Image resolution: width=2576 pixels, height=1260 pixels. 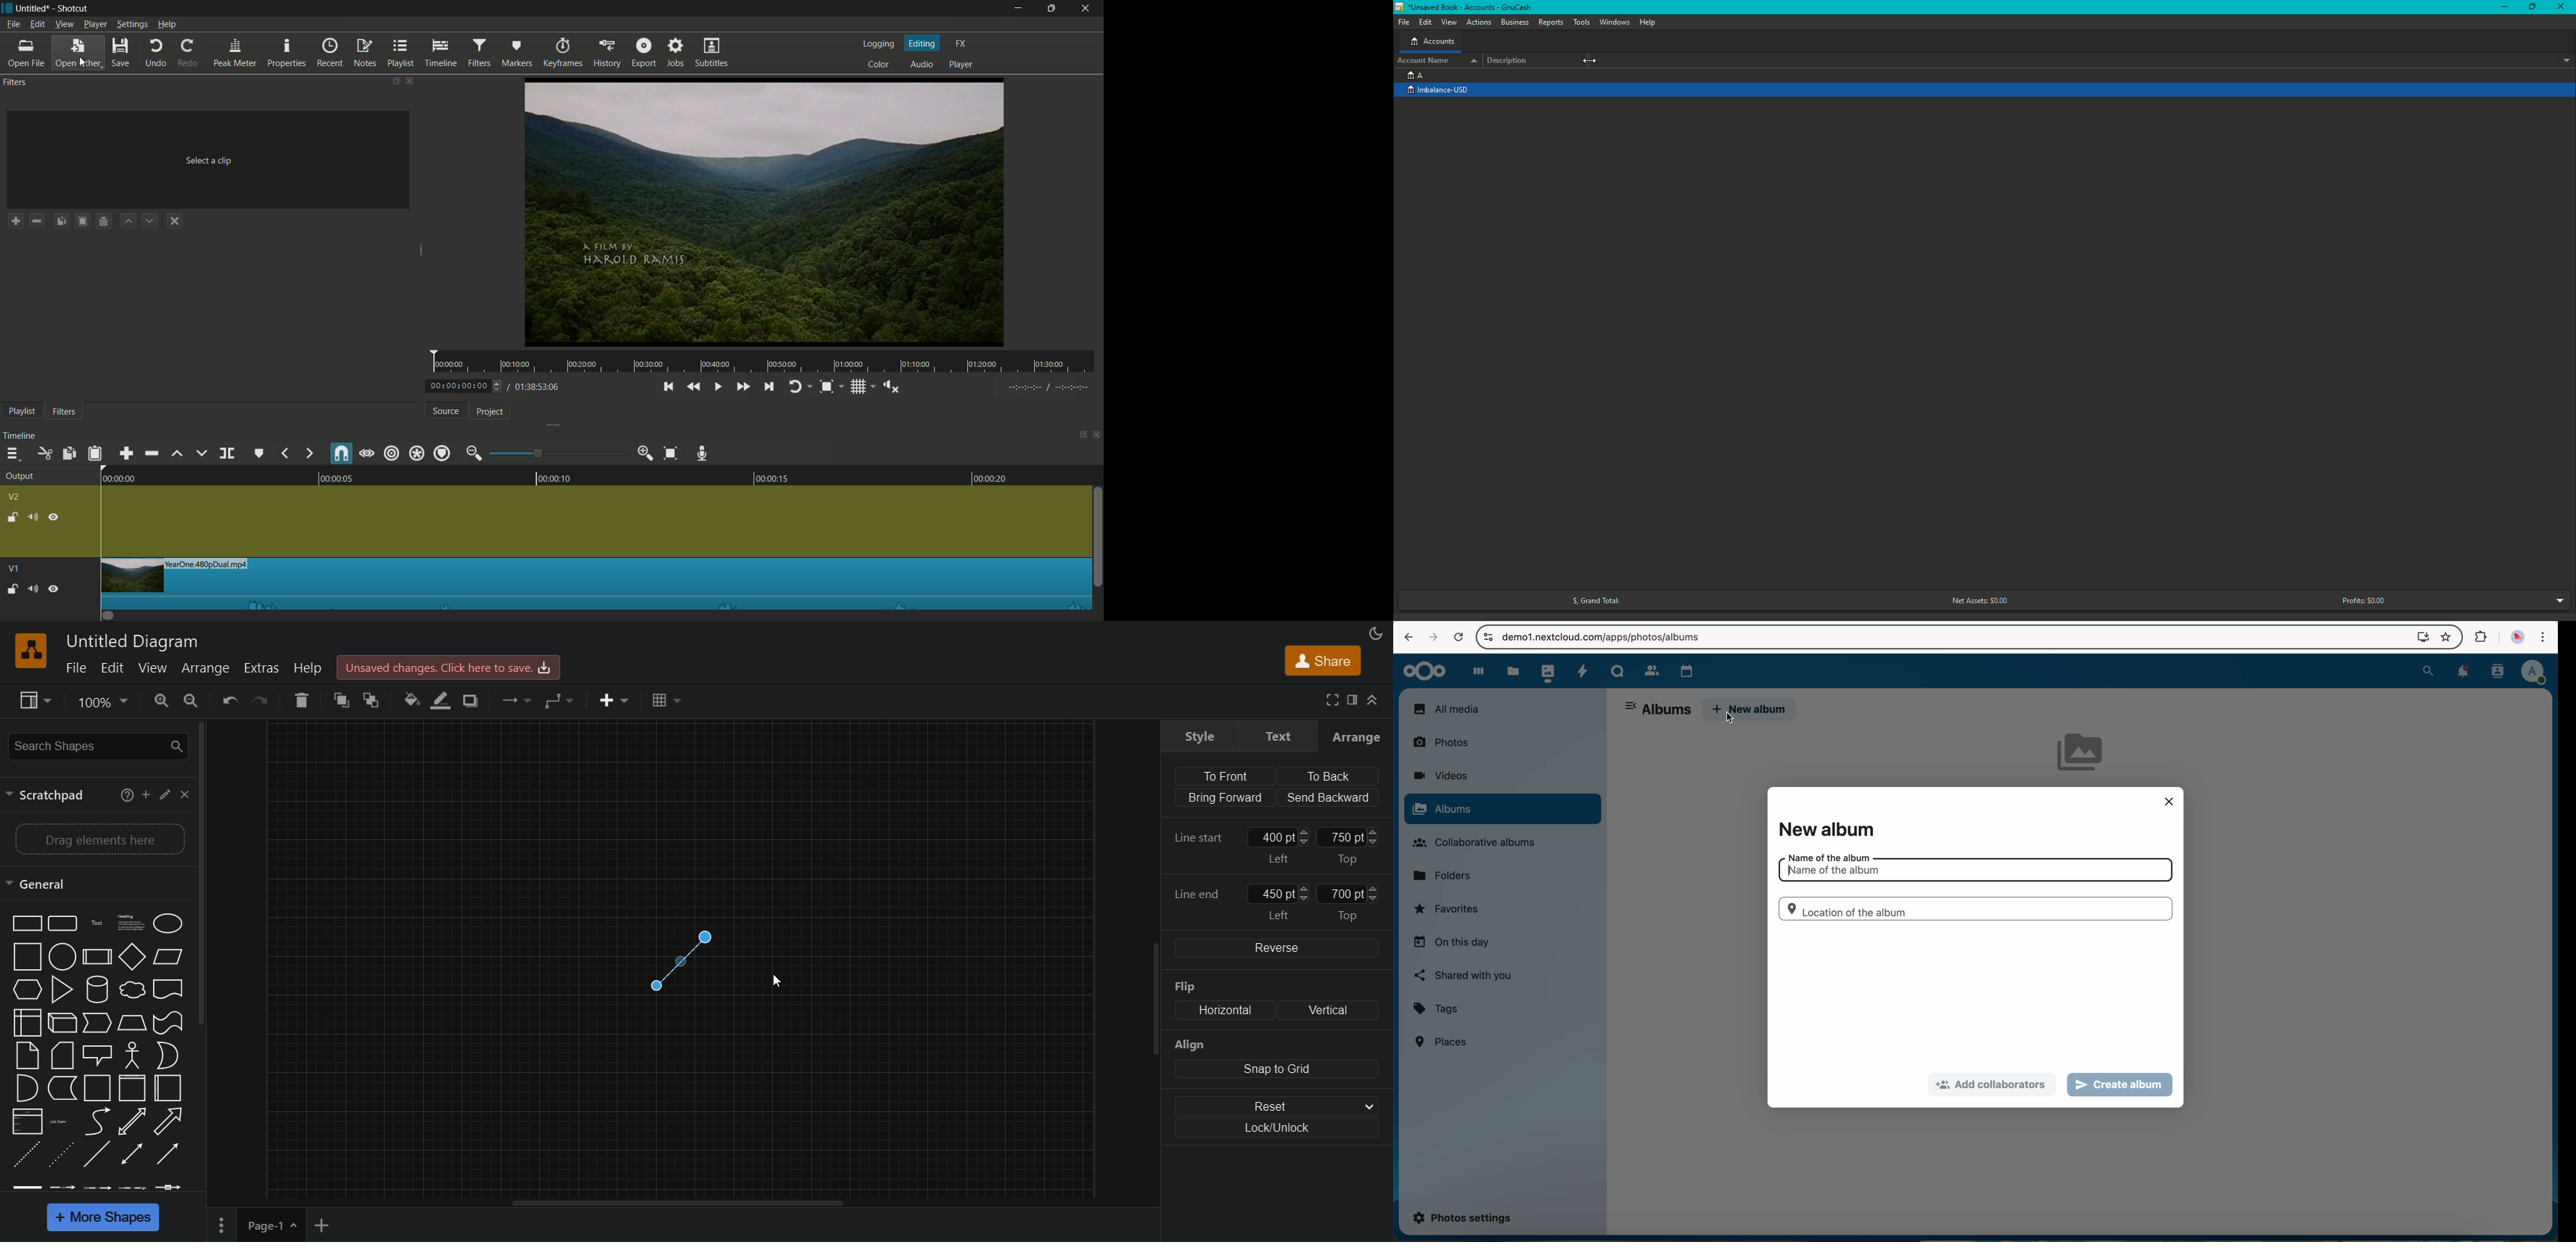 I want to click on Bidirectional arrow, so click(x=131, y=1122).